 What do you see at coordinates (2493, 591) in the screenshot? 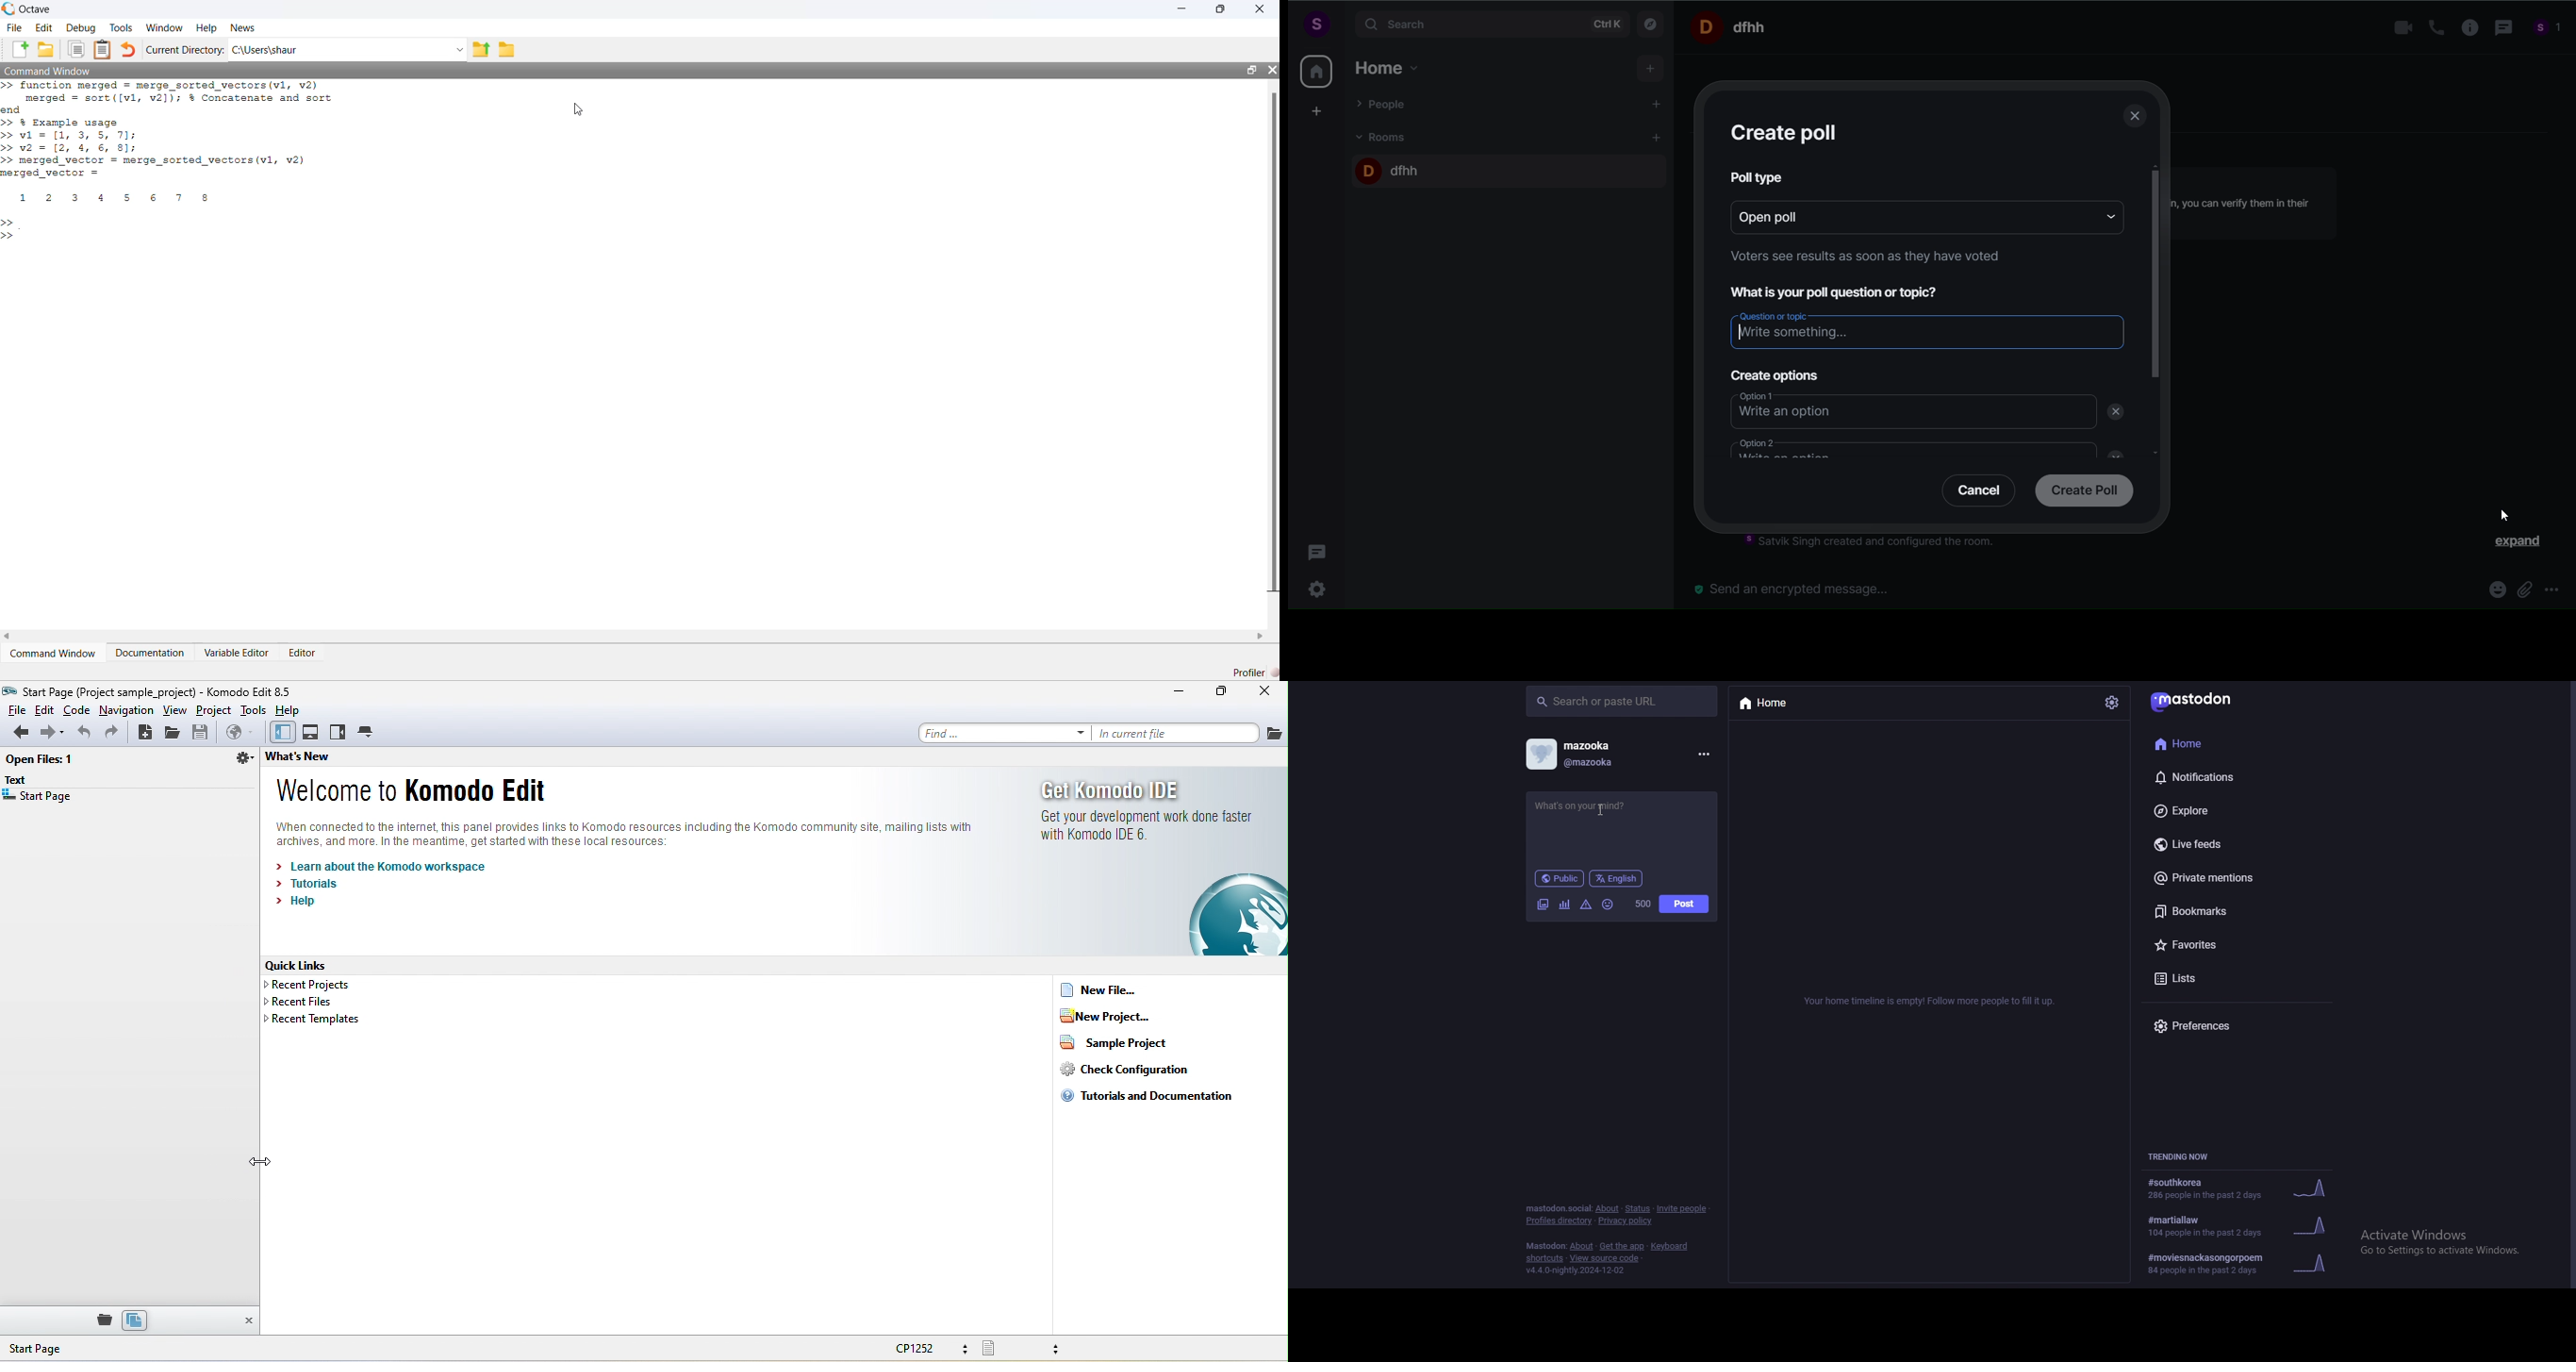
I see `emoji` at bounding box center [2493, 591].